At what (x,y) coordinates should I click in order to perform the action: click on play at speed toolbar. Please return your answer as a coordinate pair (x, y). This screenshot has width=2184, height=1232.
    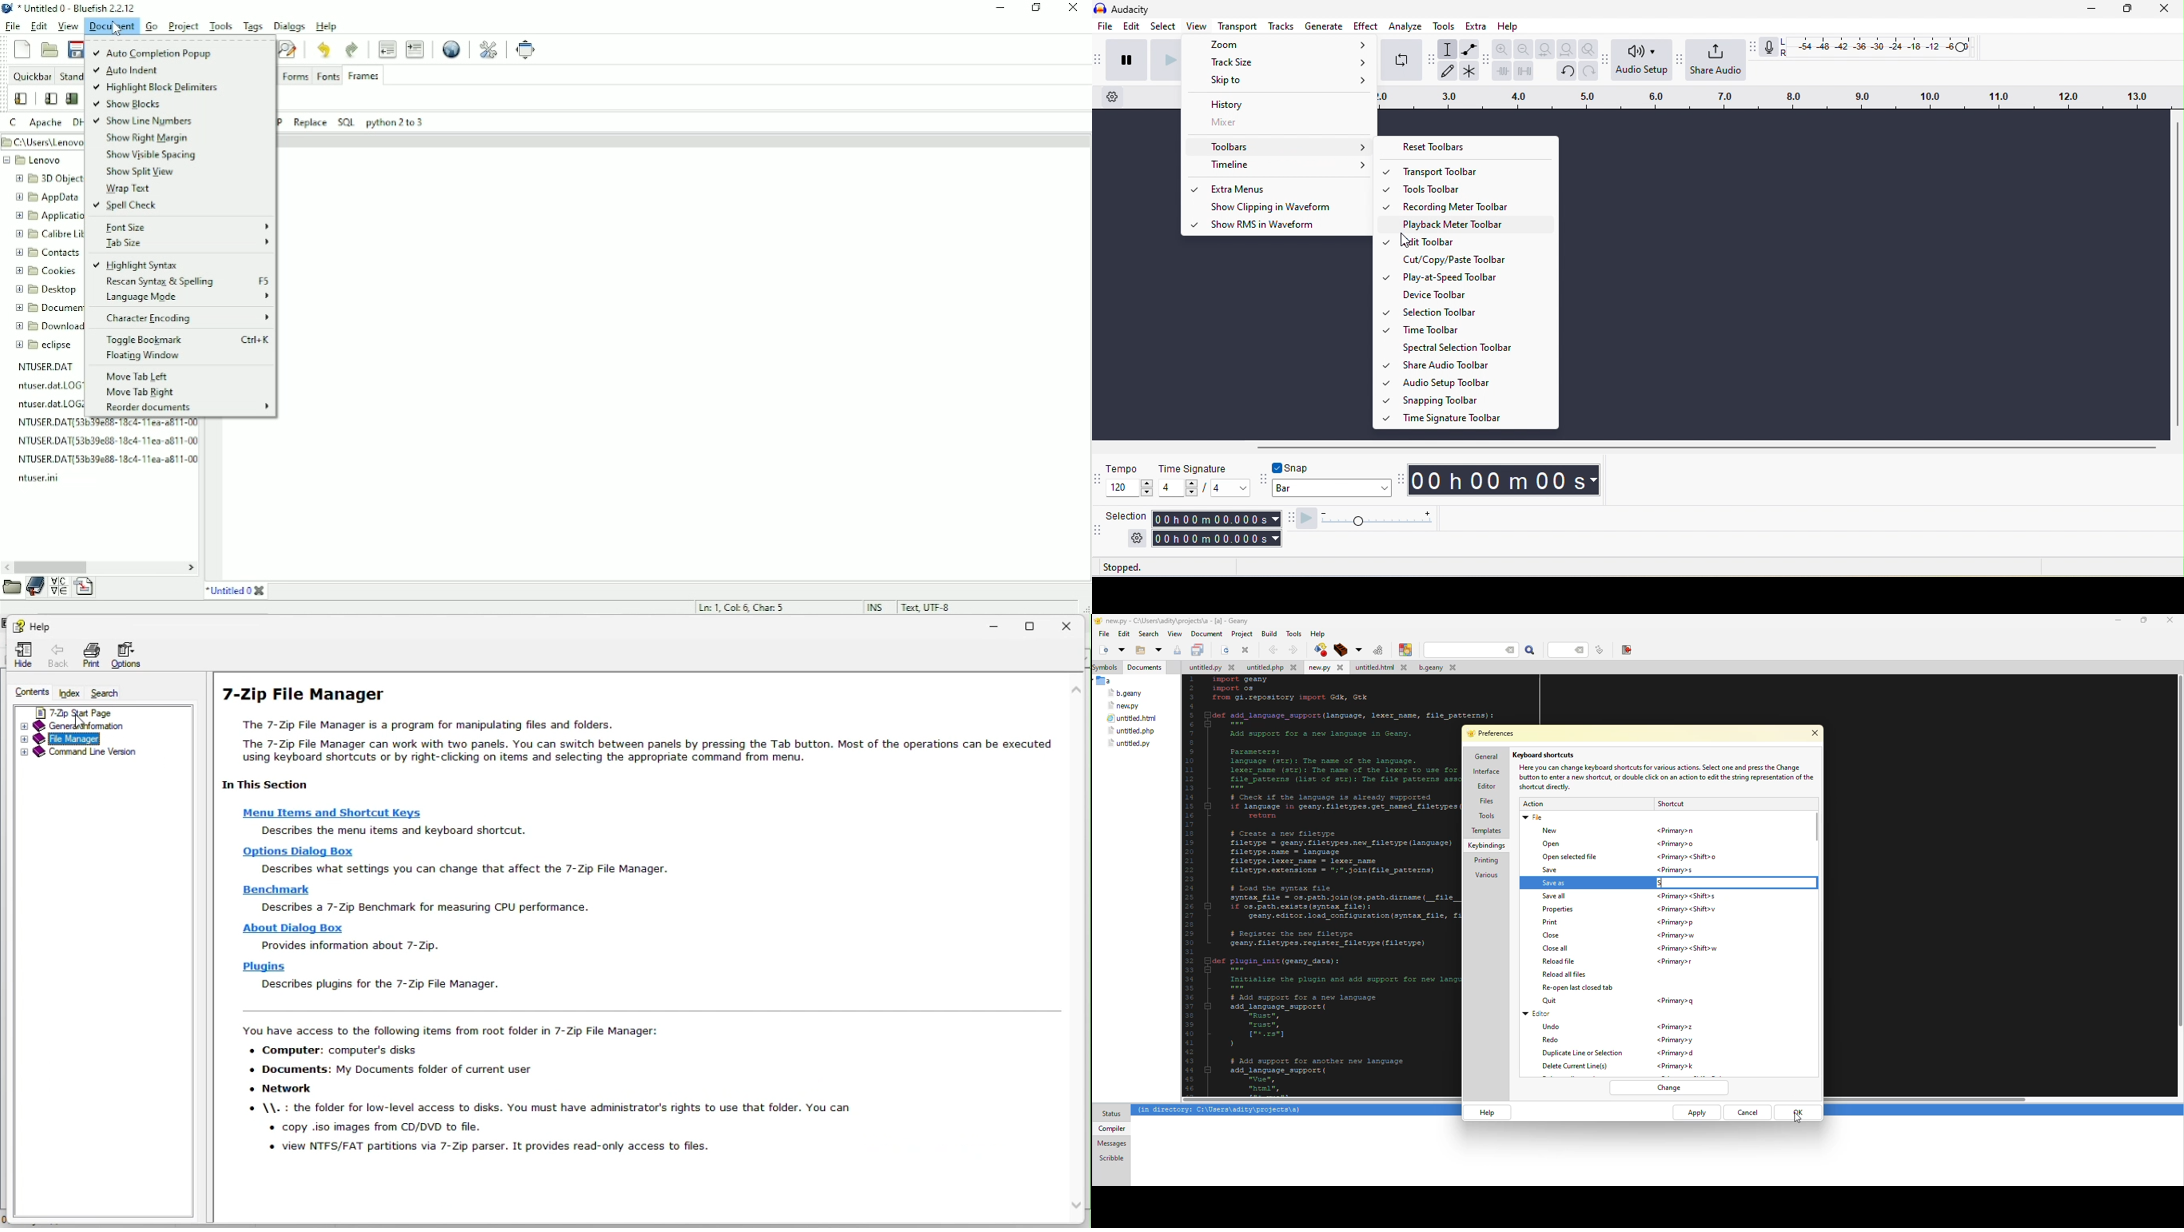
    Looking at the image, I should click on (1289, 519).